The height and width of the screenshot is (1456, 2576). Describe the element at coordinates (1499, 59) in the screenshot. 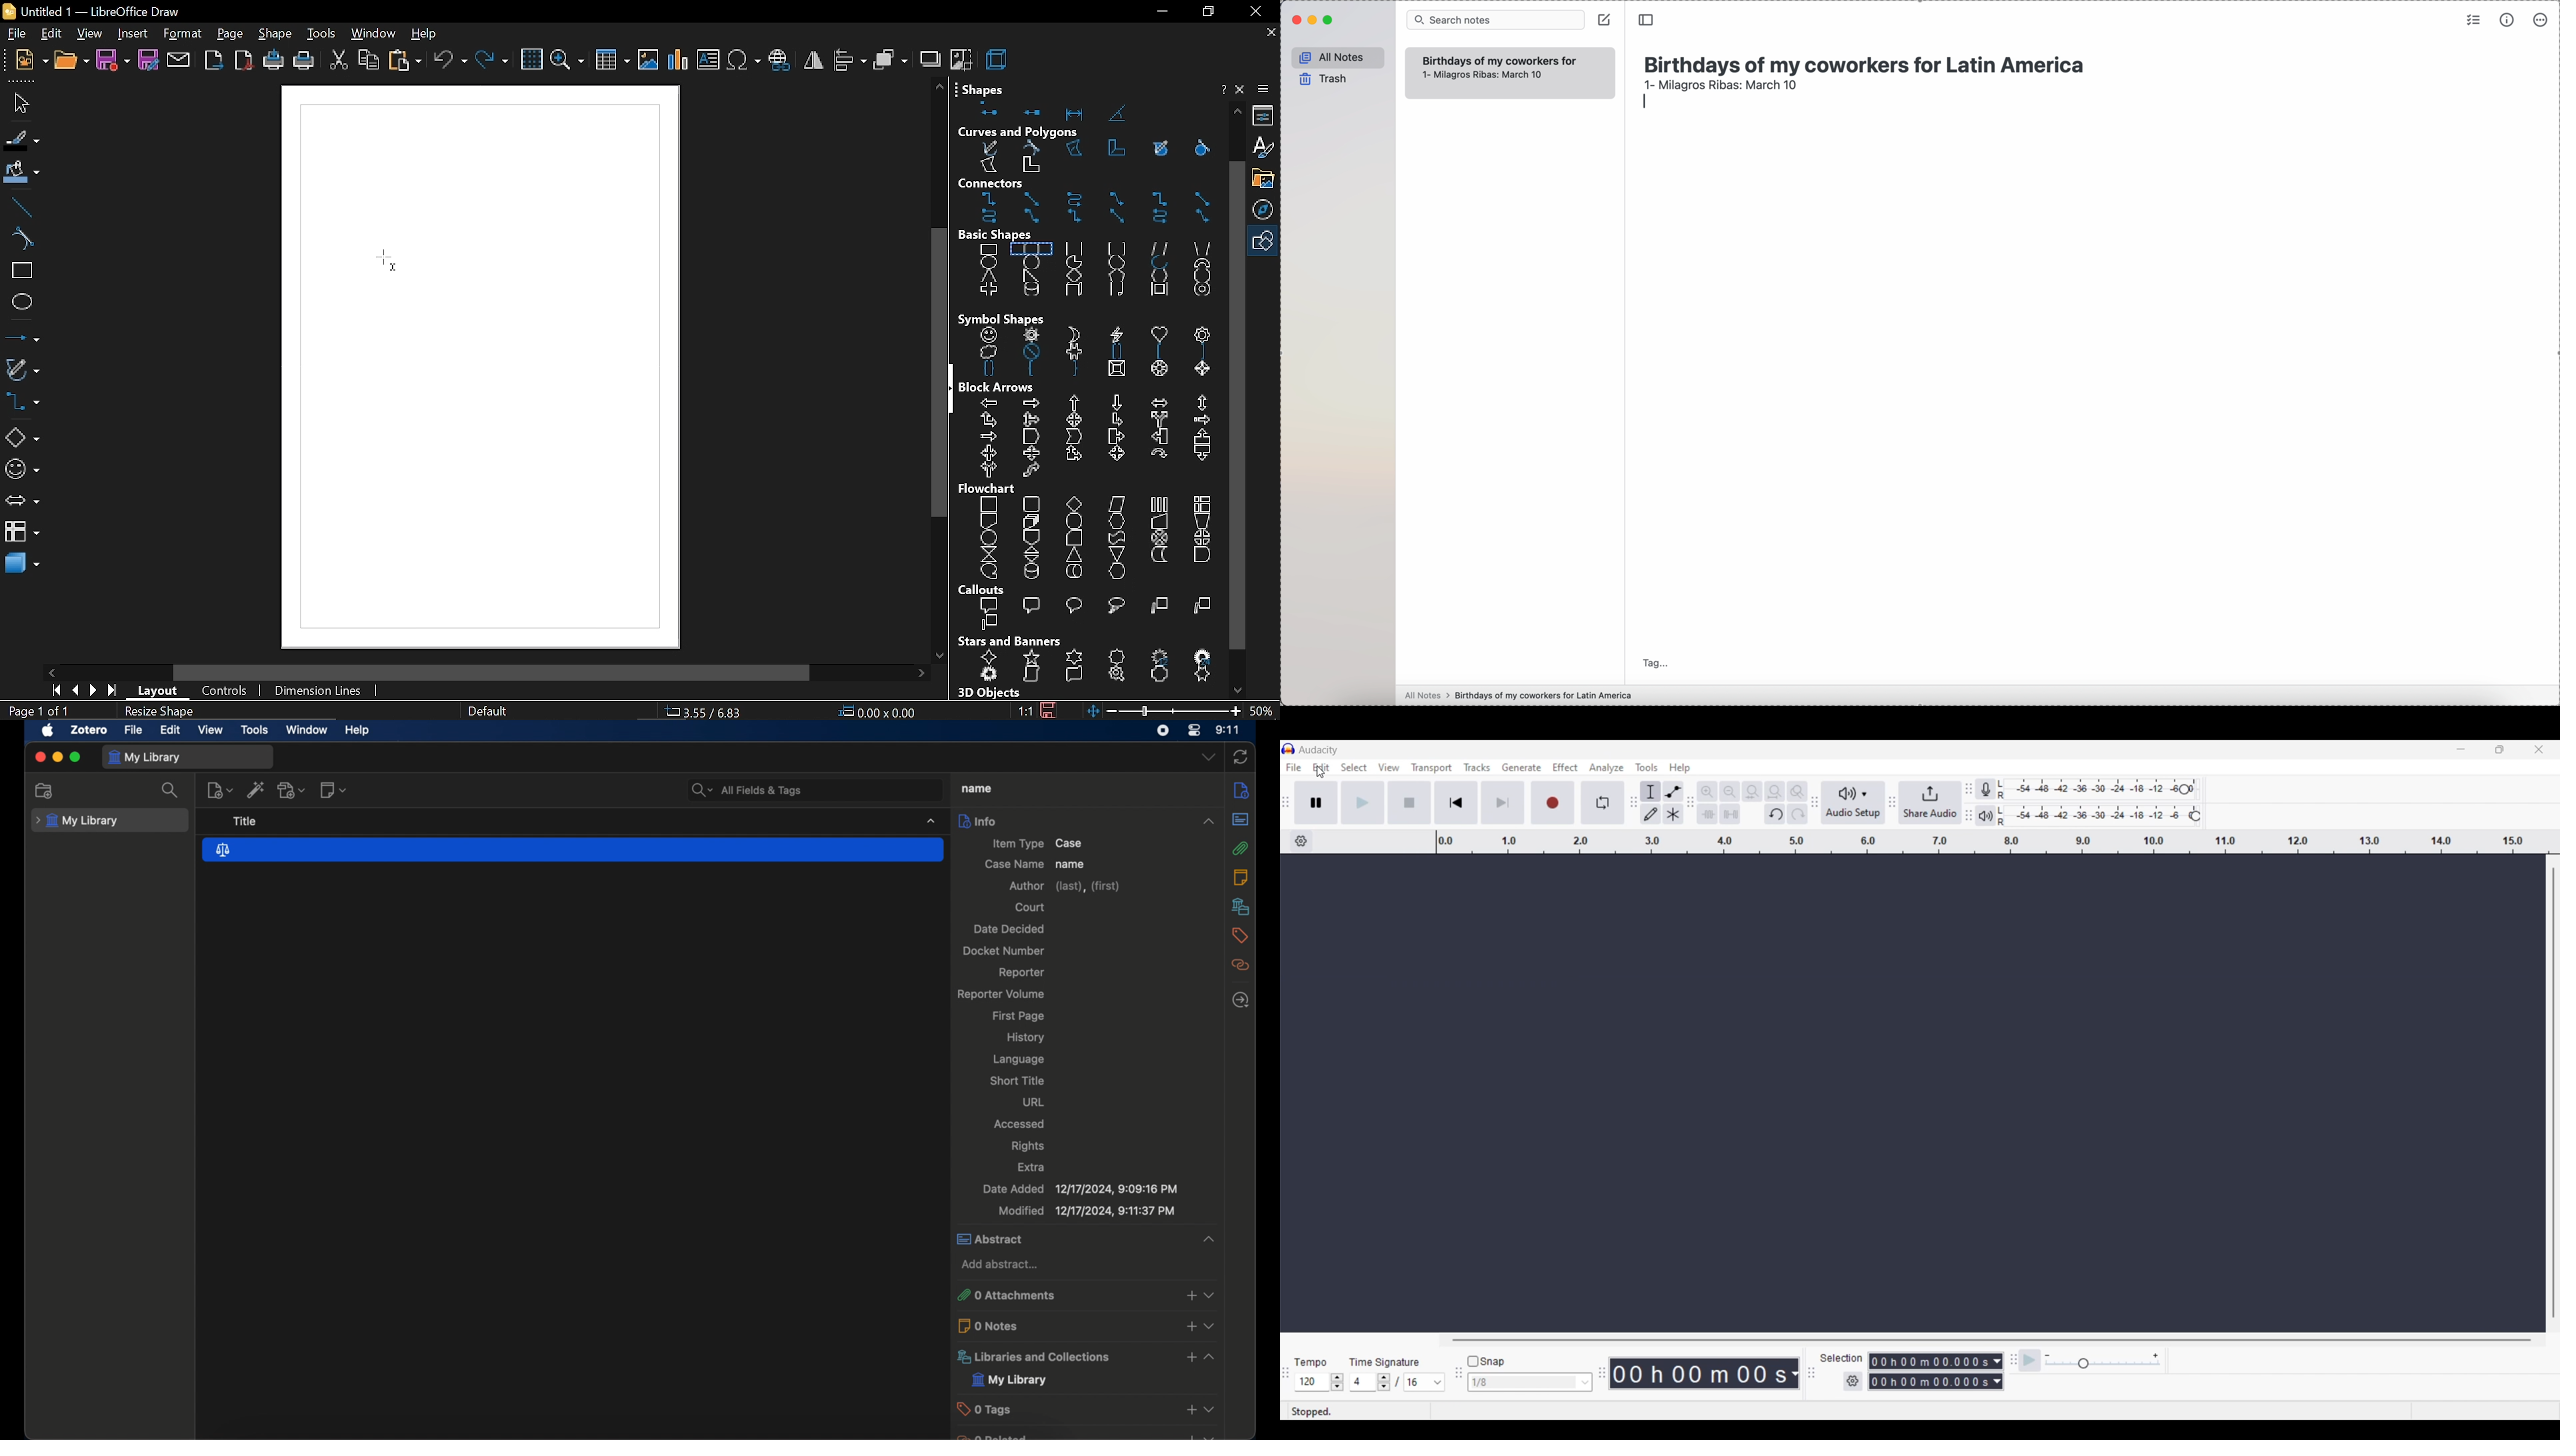

I see `Birthdays of my coworkers for Latin America` at that location.